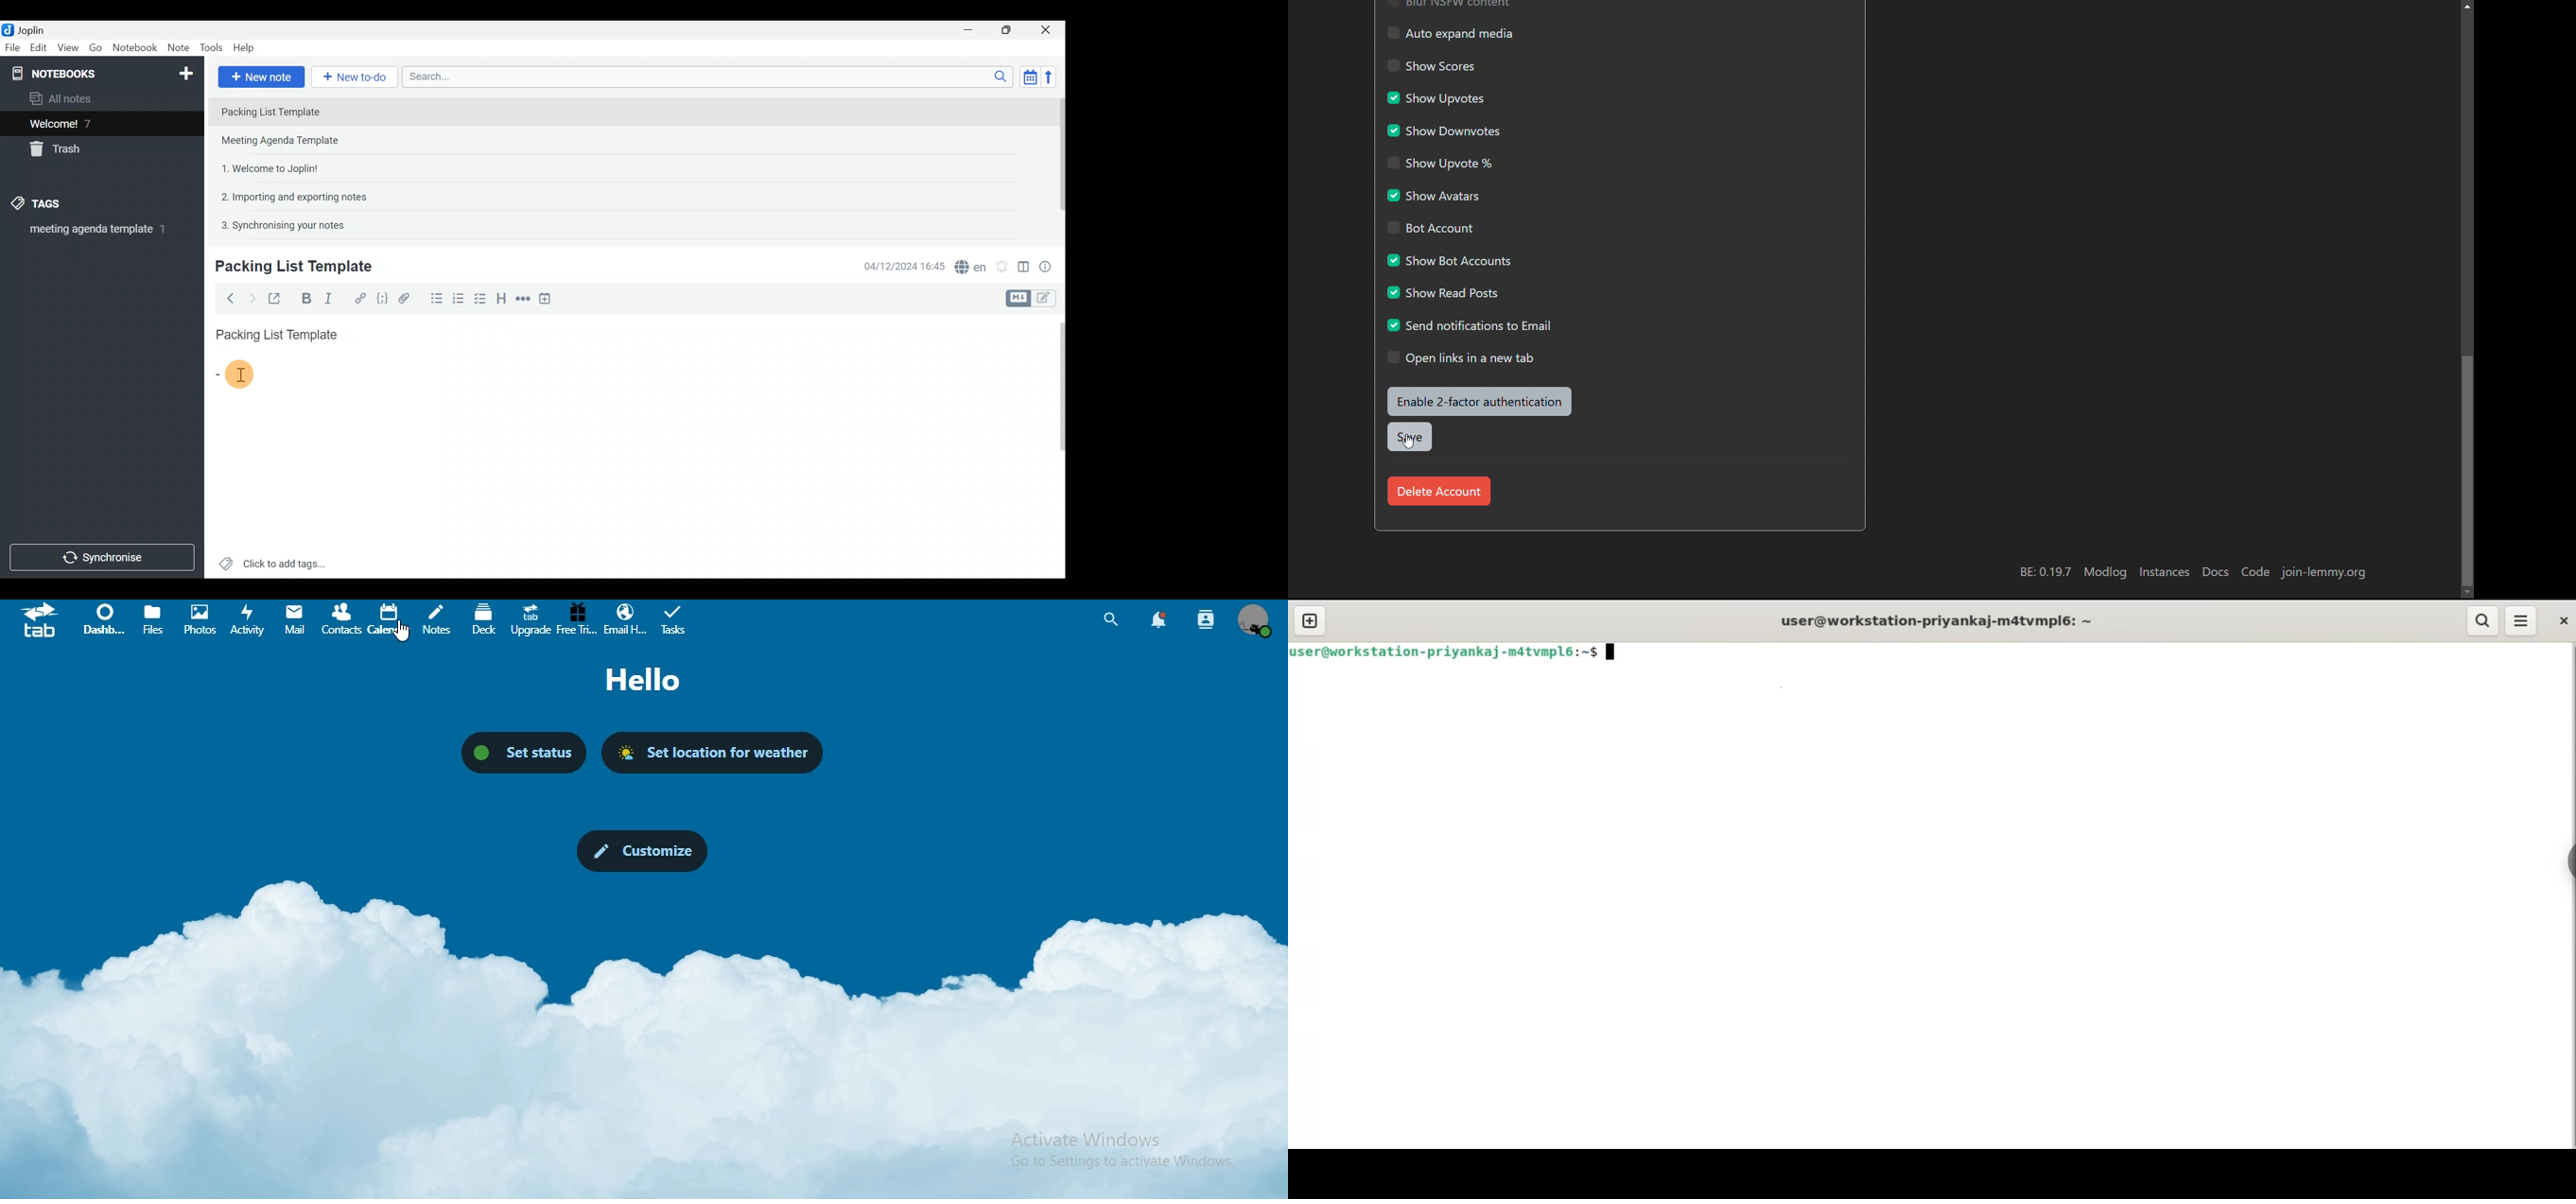 The image size is (2576, 1204). What do you see at coordinates (484, 301) in the screenshot?
I see `Checkbox` at bounding box center [484, 301].